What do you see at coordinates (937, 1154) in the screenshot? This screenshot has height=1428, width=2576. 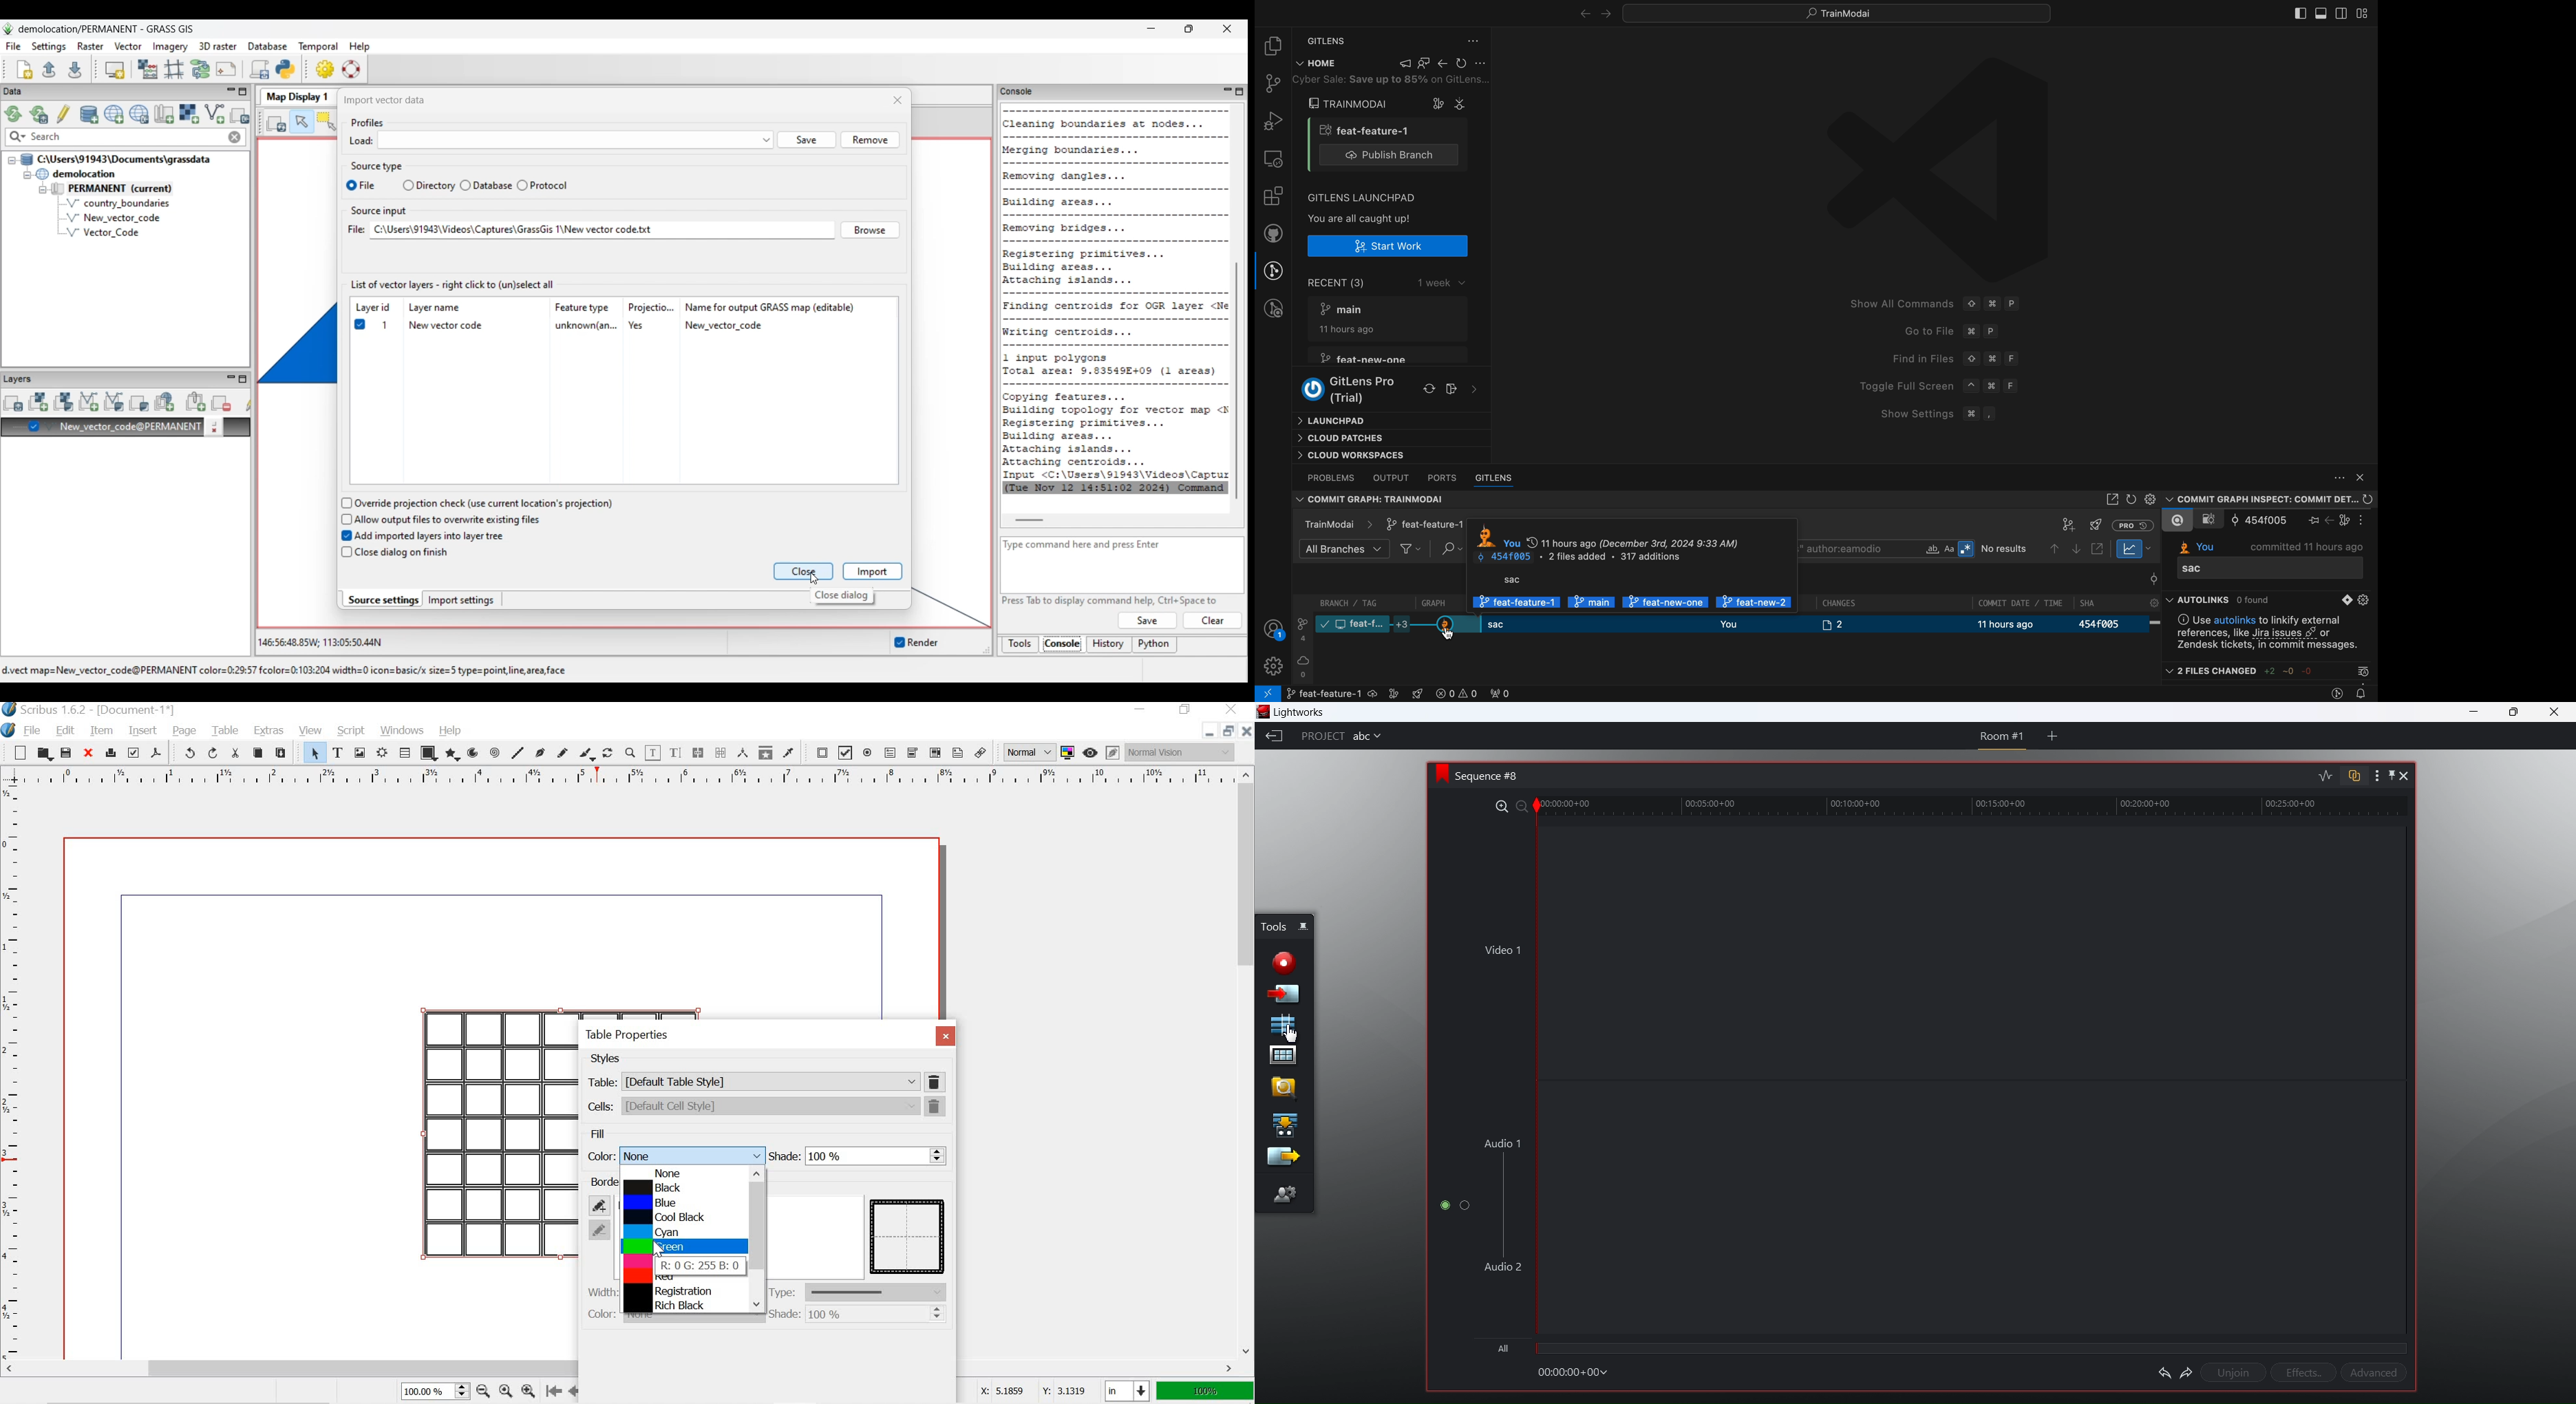 I see `shades change` at bounding box center [937, 1154].